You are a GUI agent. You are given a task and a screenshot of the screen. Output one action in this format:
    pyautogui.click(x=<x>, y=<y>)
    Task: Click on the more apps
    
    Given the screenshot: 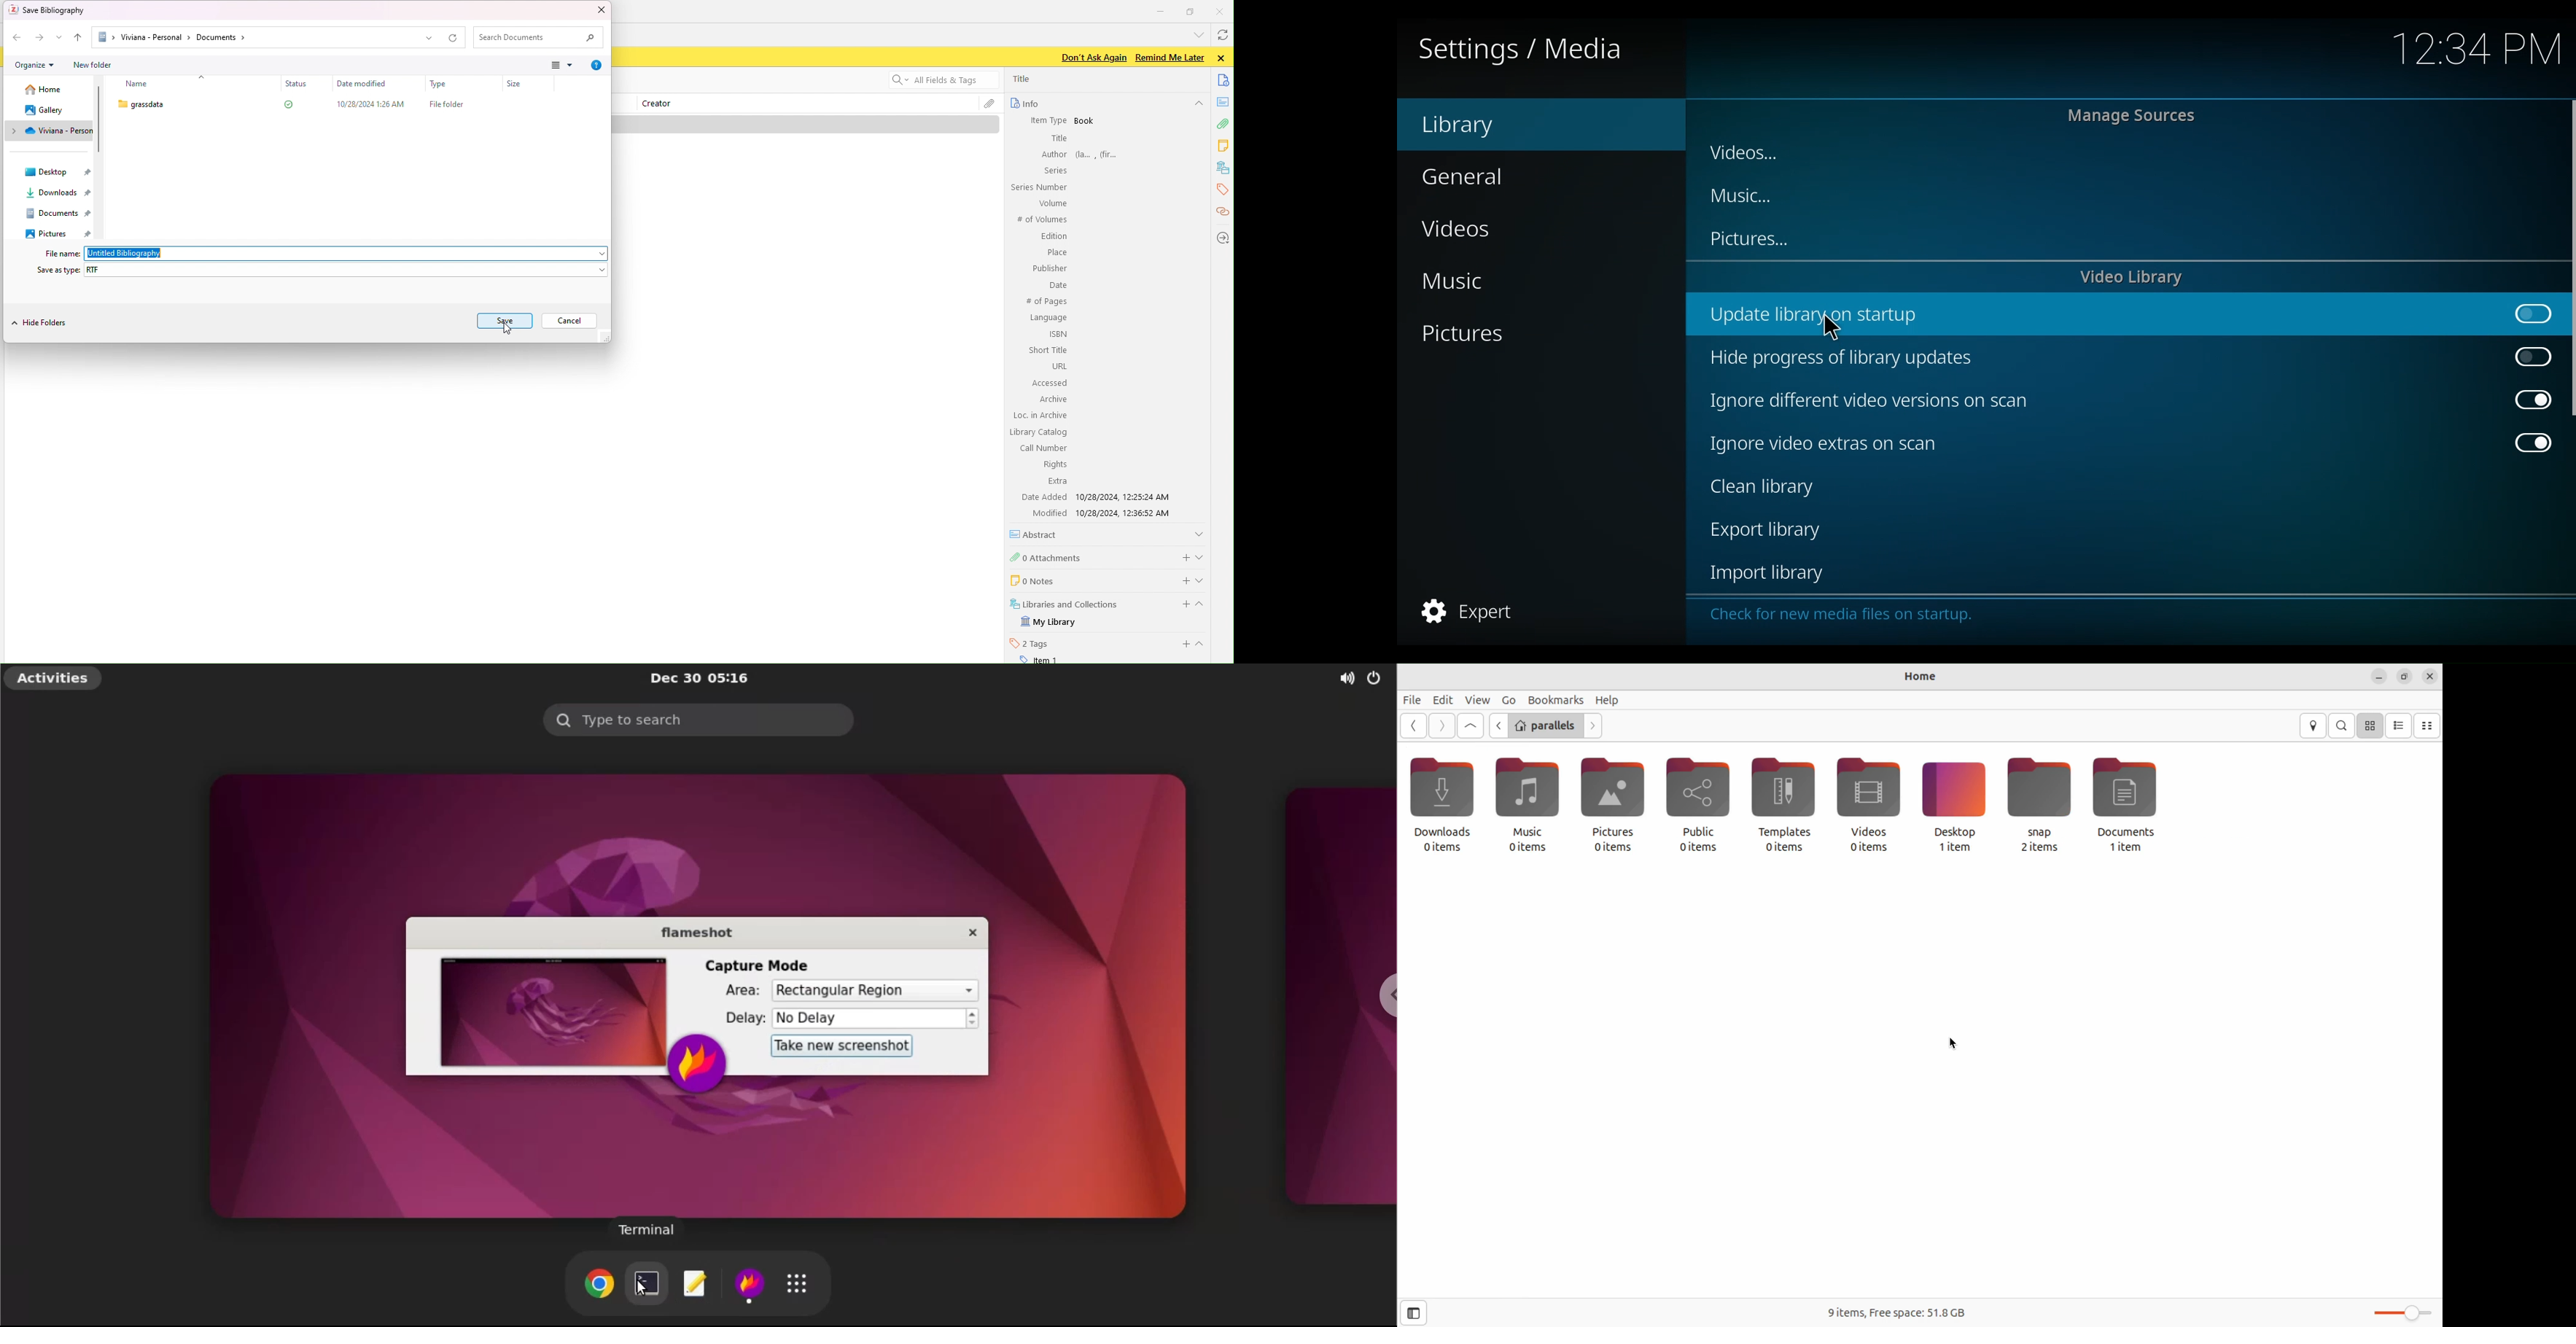 What is the action you would take?
    pyautogui.click(x=801, y=1283)
    